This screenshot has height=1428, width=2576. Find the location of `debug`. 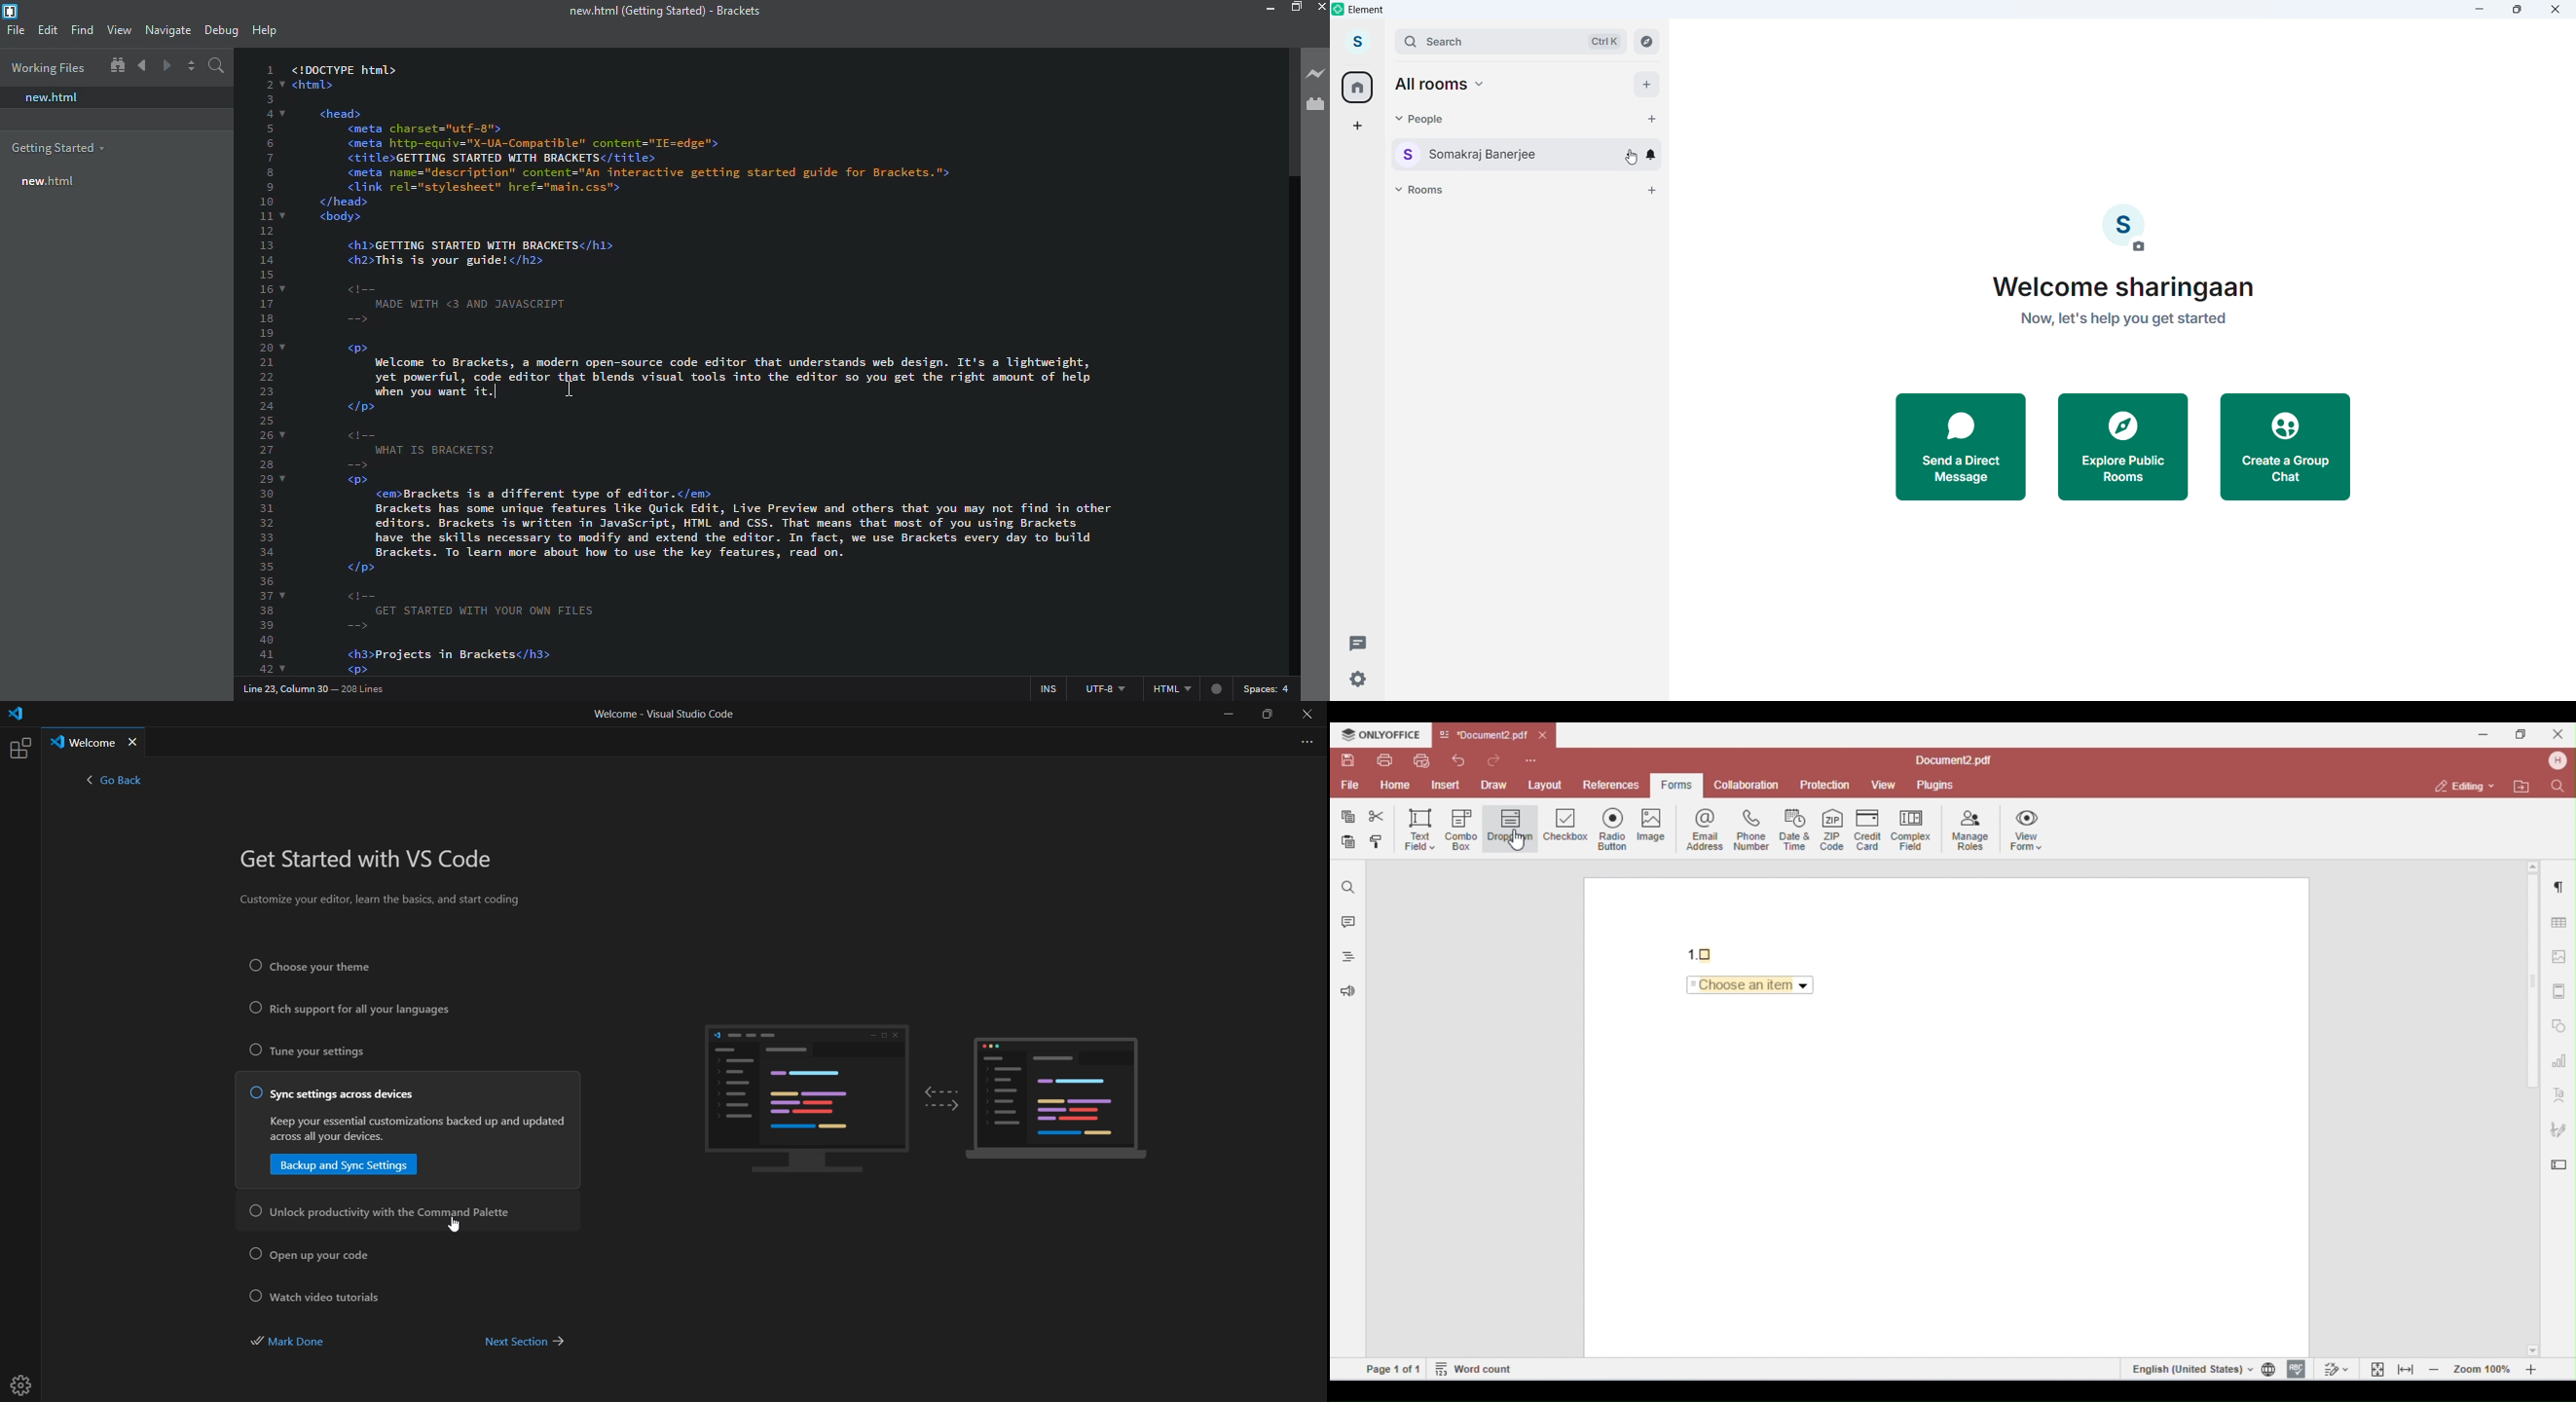

debug is located at coordinates (221, 31).